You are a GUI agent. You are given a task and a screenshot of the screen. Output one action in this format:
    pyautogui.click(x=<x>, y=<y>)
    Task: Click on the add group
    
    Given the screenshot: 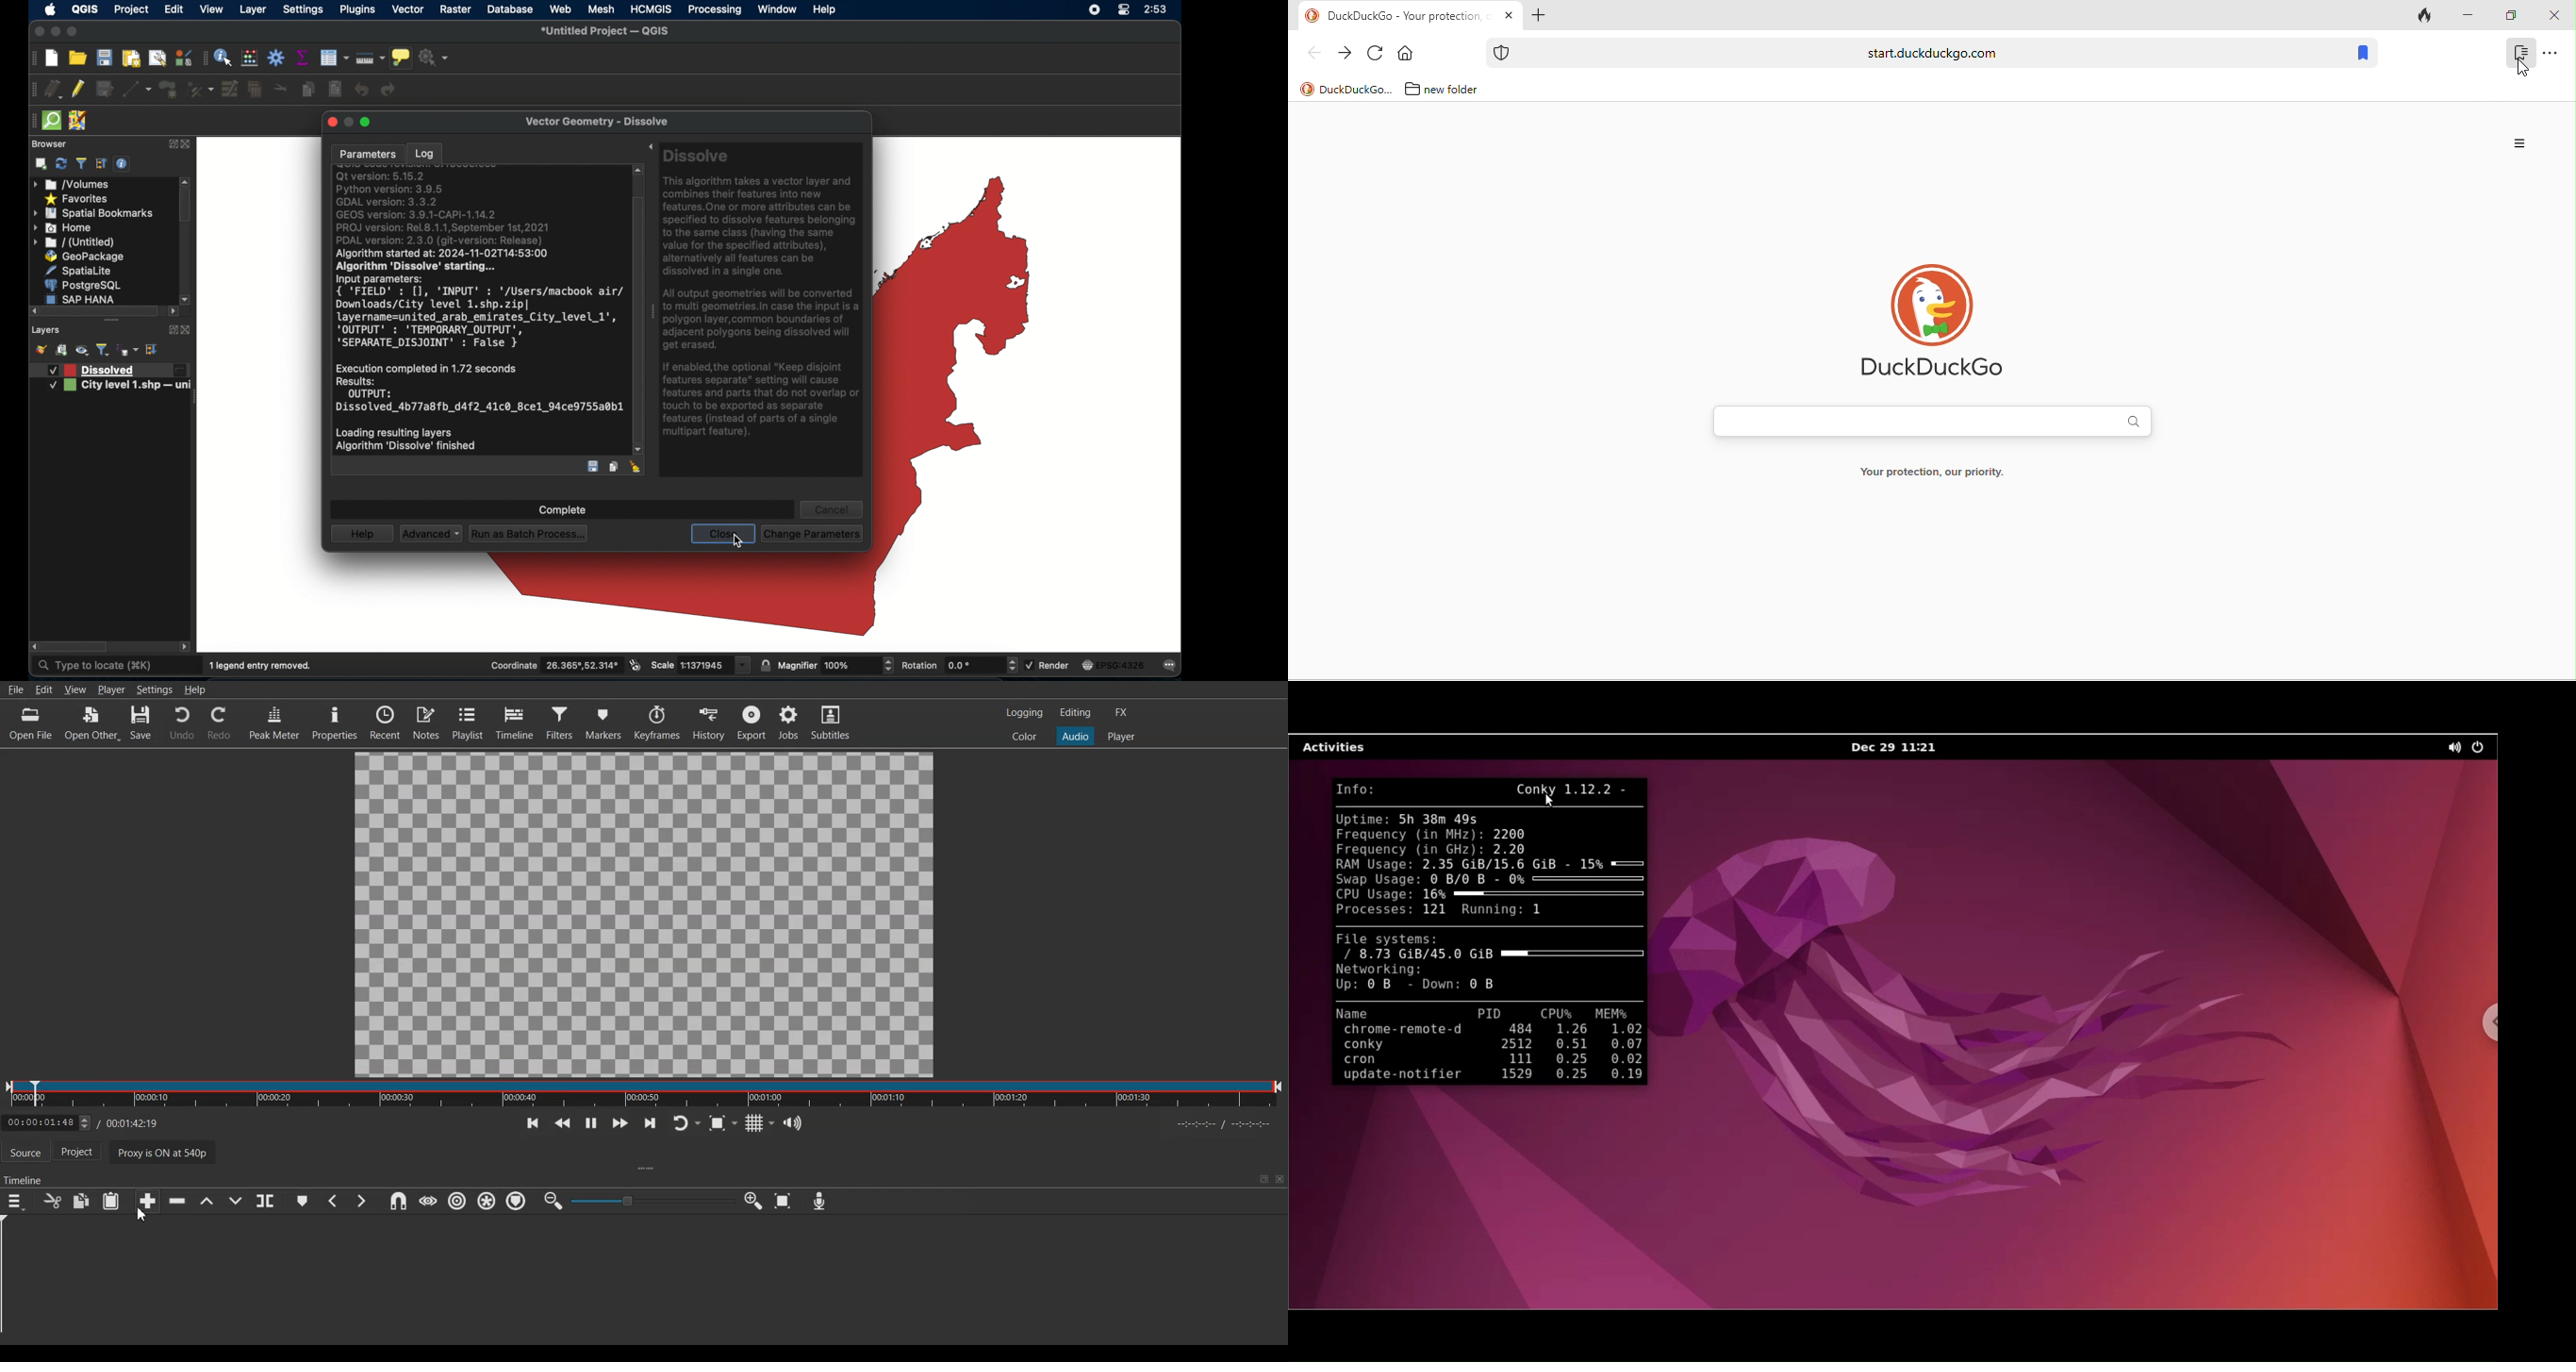 What is the action you would take?
    pyautogui.click(x=62, y=351)
    